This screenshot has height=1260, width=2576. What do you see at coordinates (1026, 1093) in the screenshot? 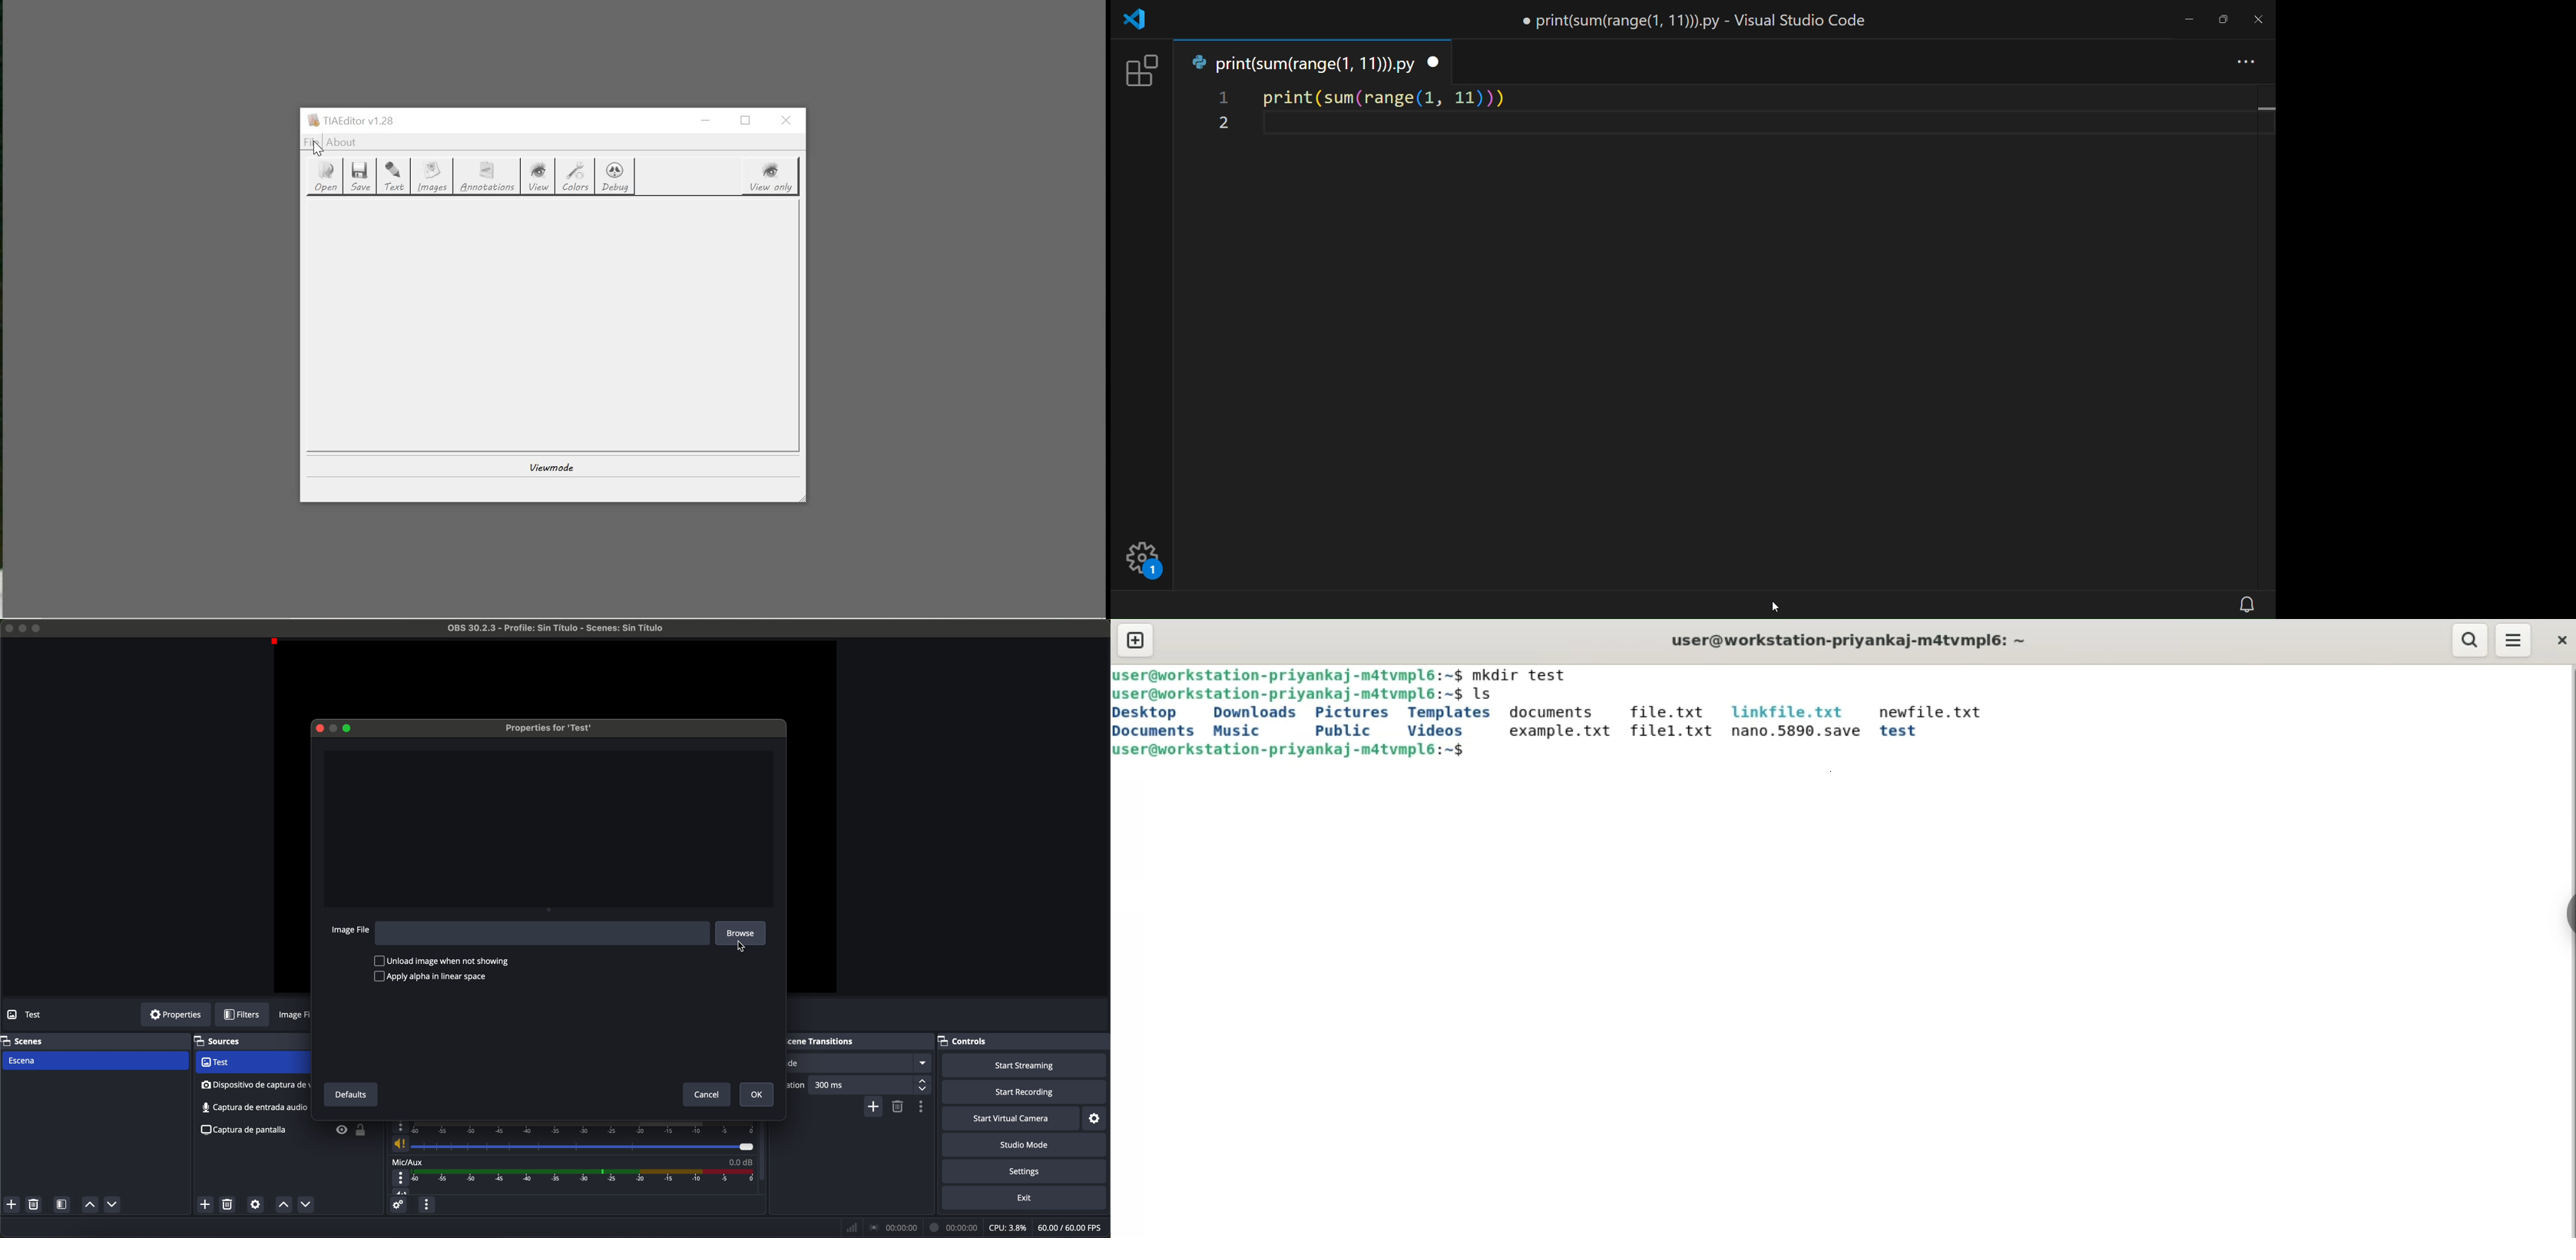
I see `start recording` at bounding box center [1026, 1093].